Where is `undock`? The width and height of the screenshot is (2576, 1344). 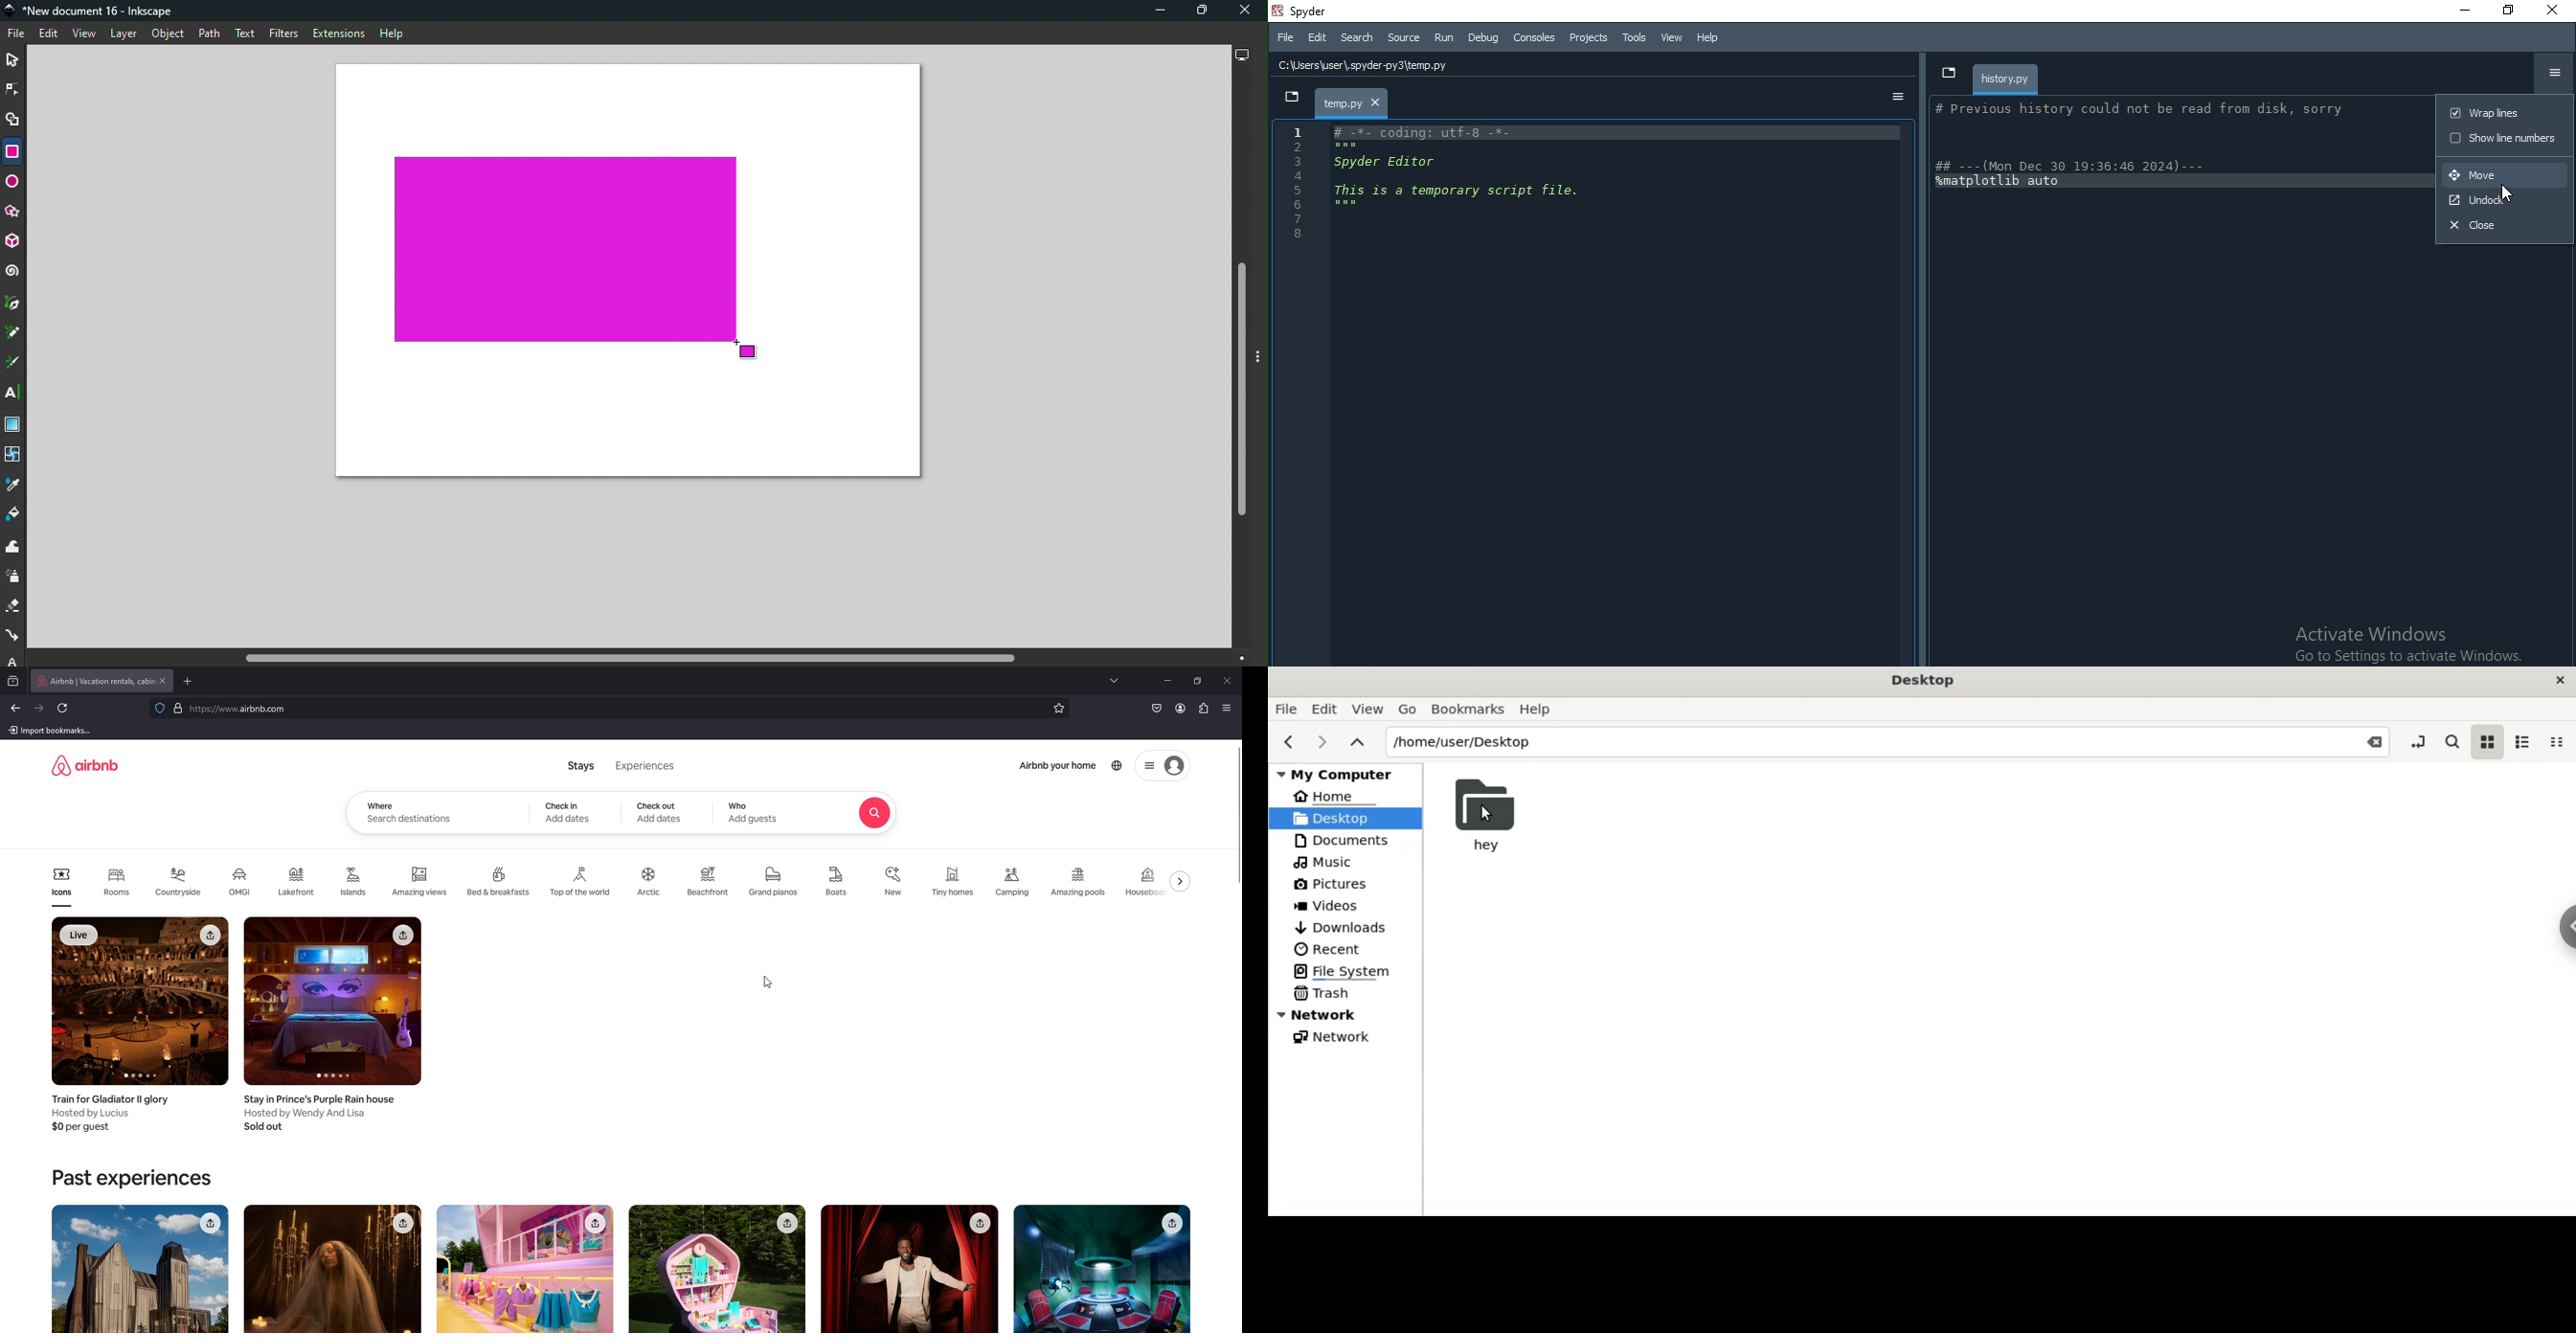
undock is located at coordinates (2507, 200).